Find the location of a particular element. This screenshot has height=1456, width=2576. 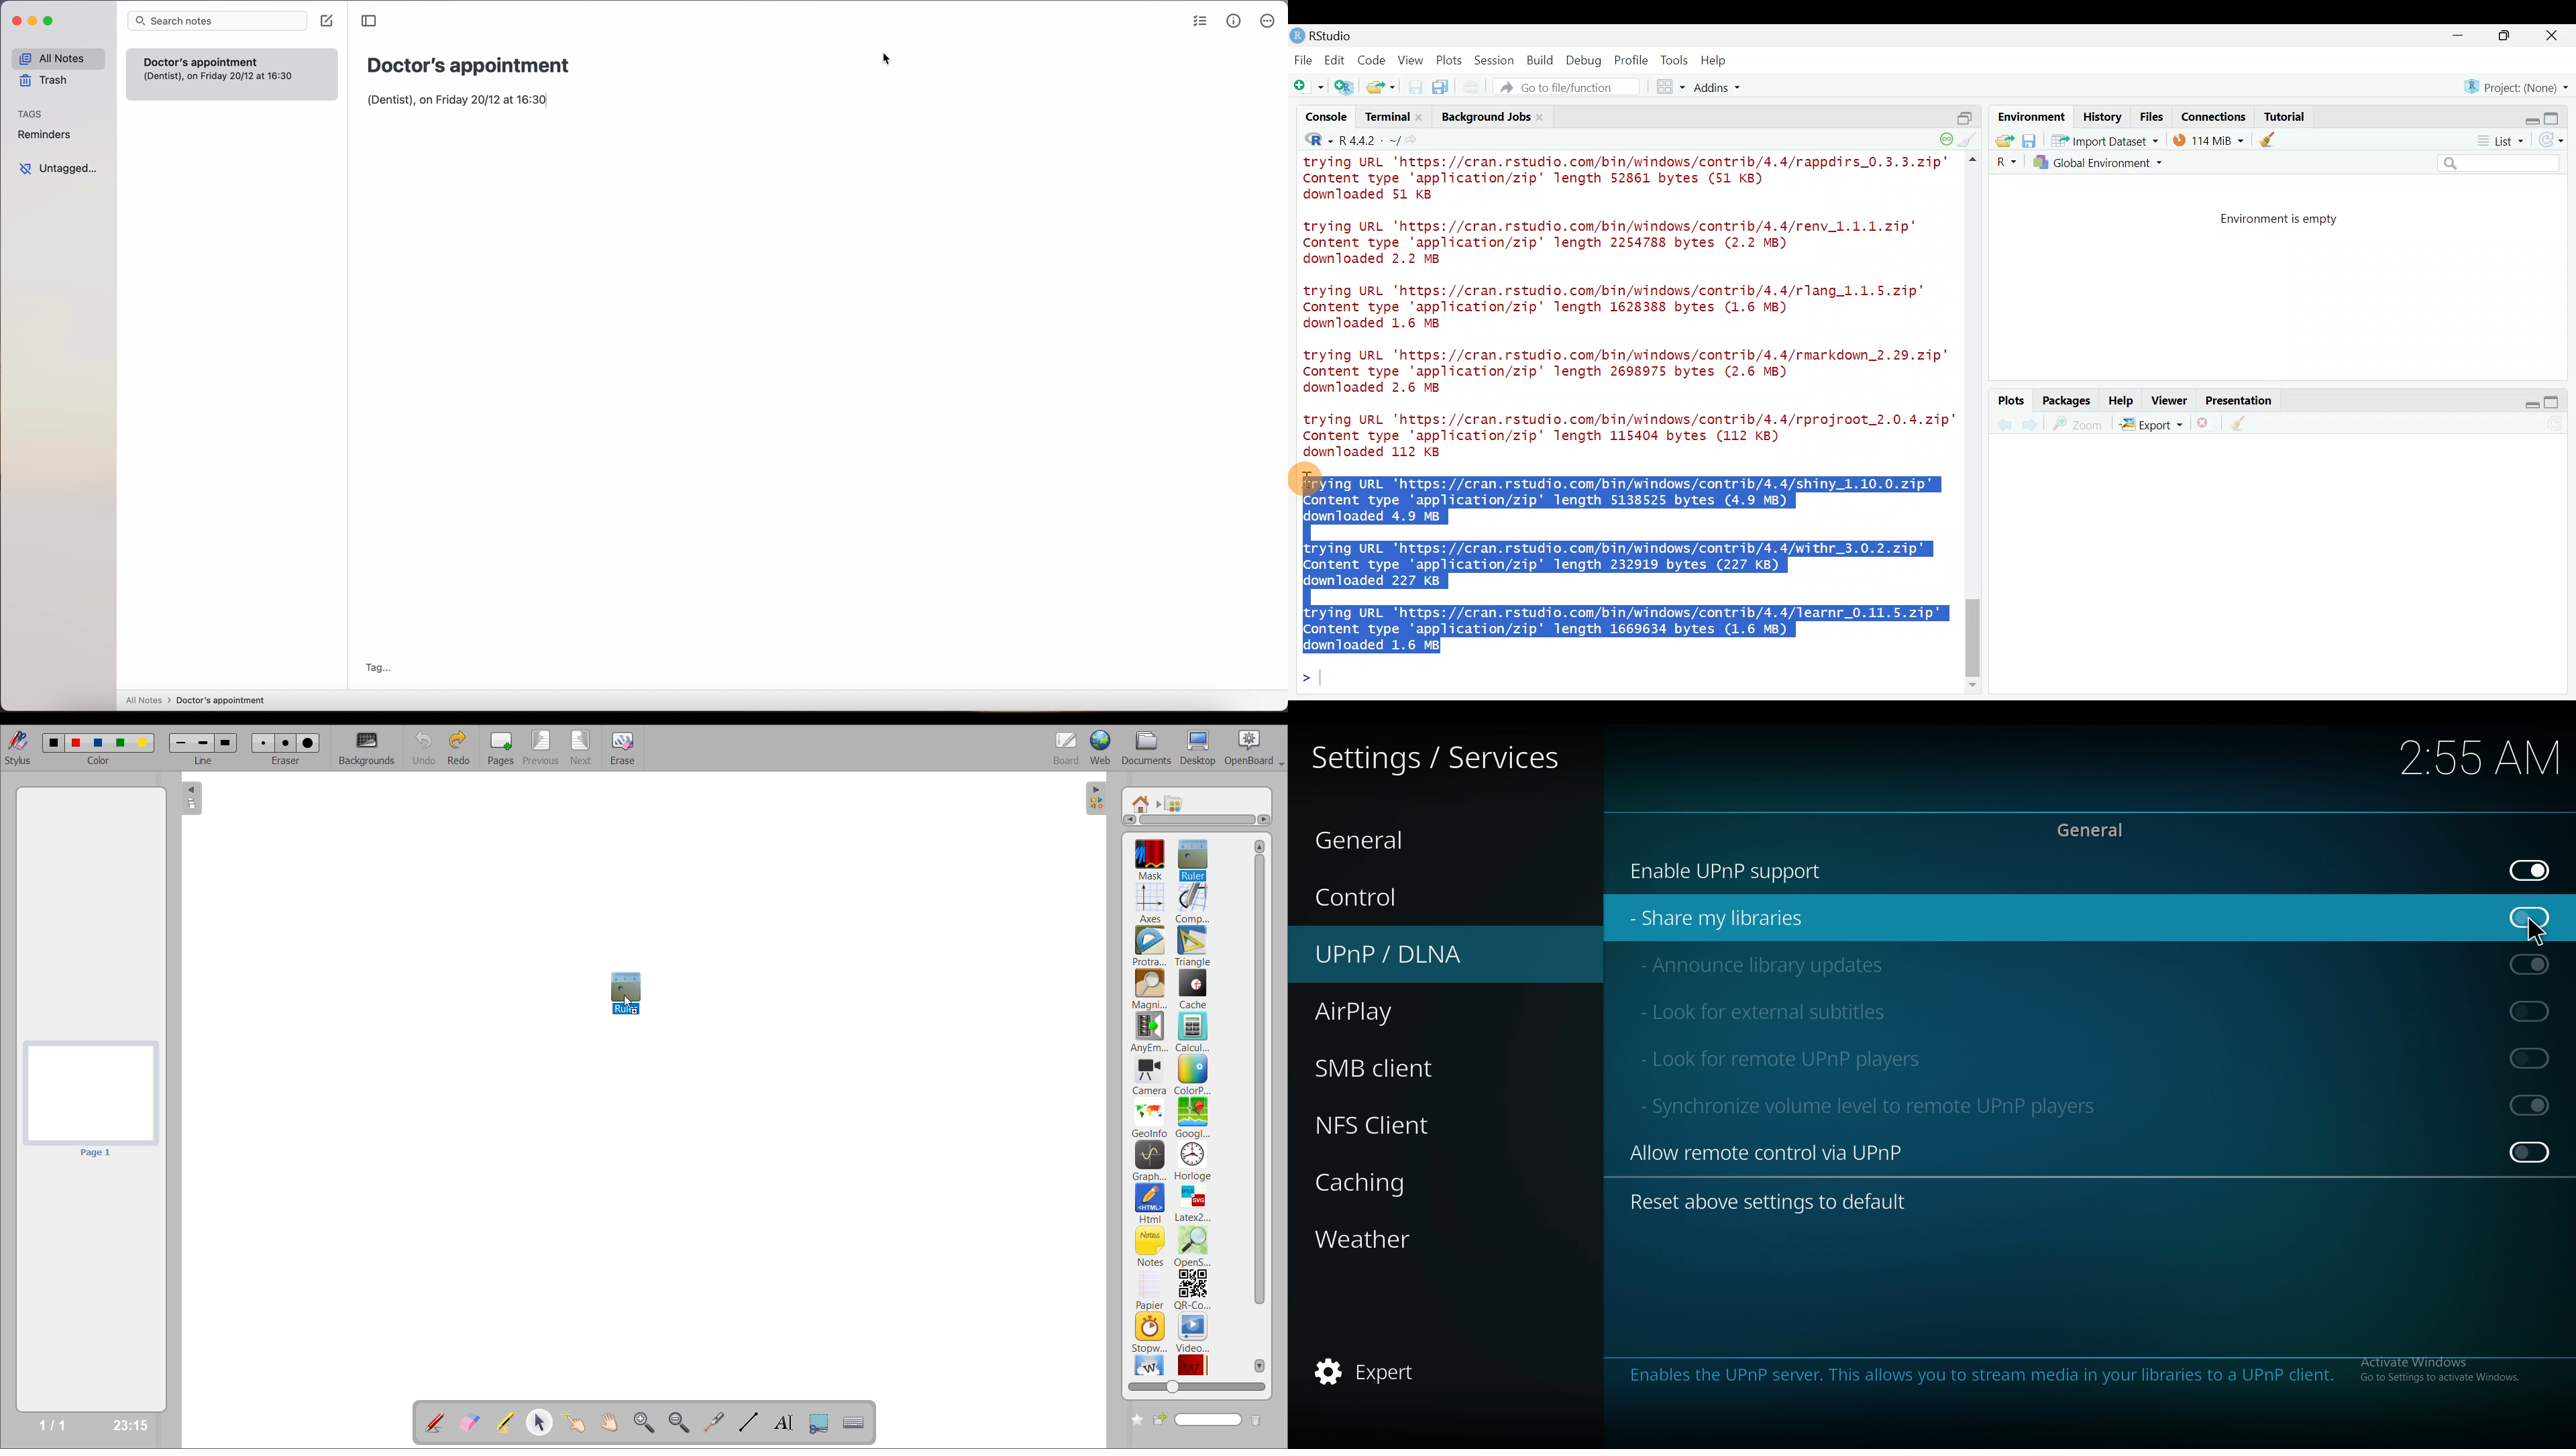

eraser 3 is located at coordinates (308, 742).